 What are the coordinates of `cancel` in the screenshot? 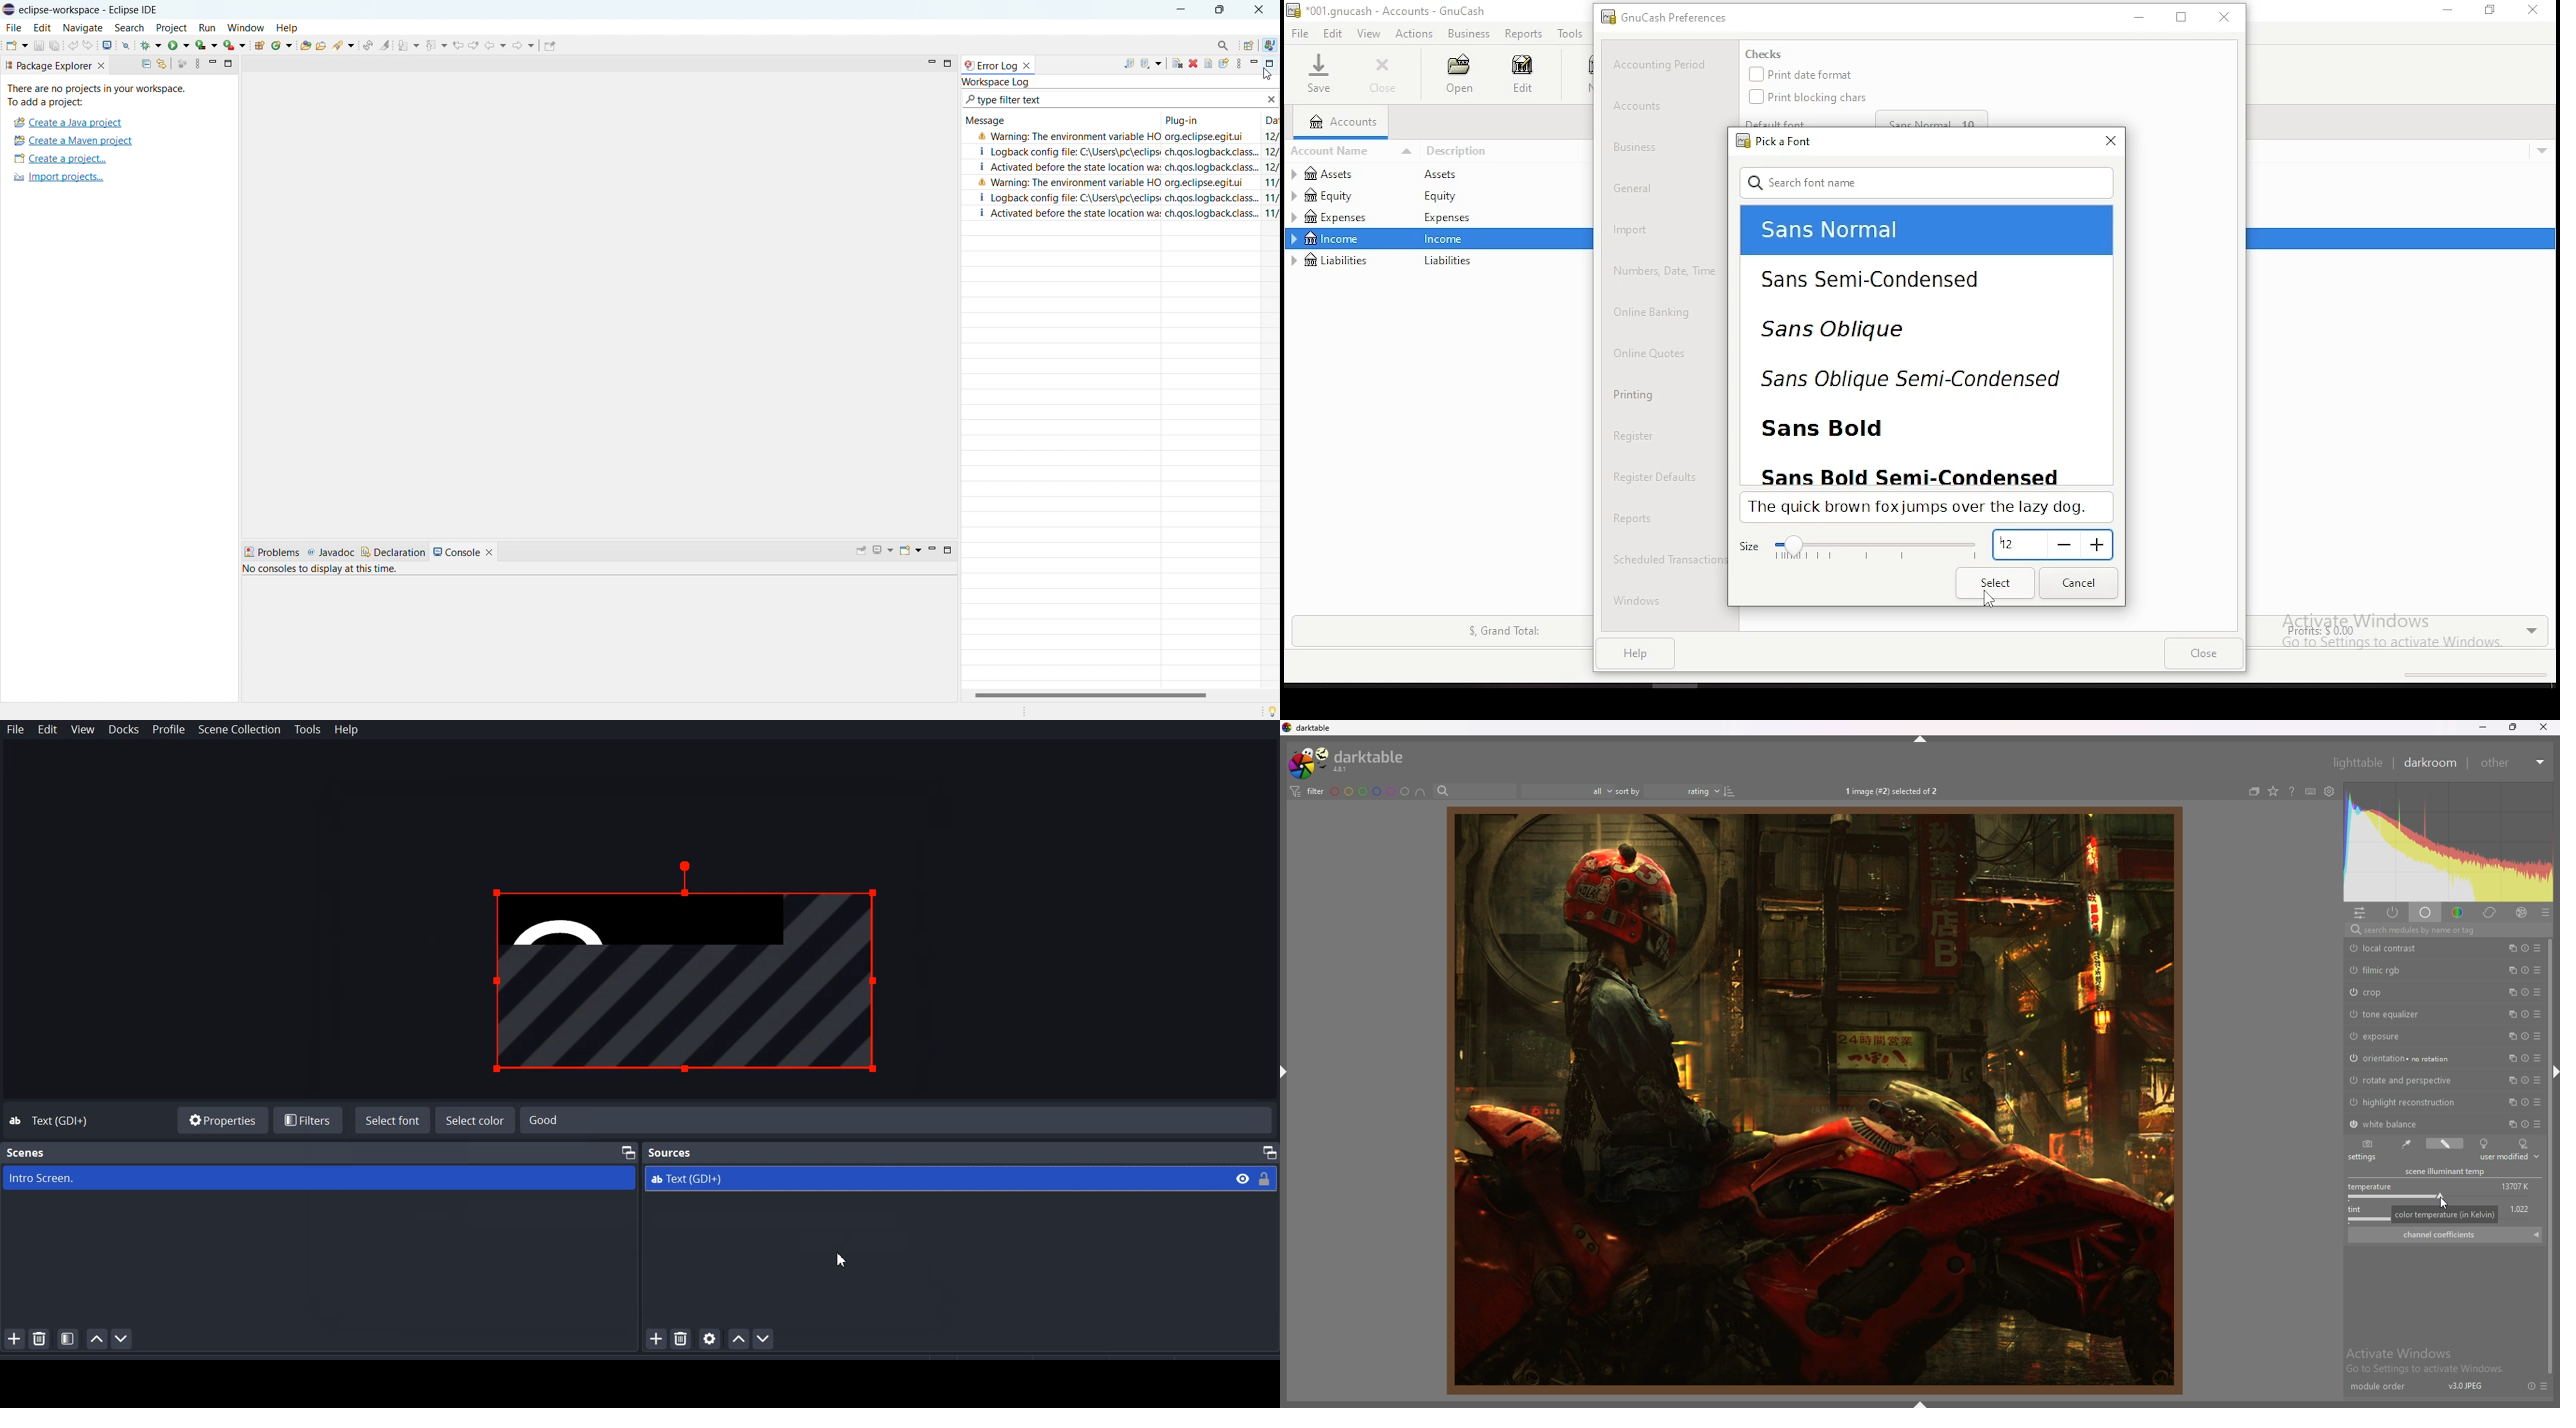 It's located at (2078, 583).